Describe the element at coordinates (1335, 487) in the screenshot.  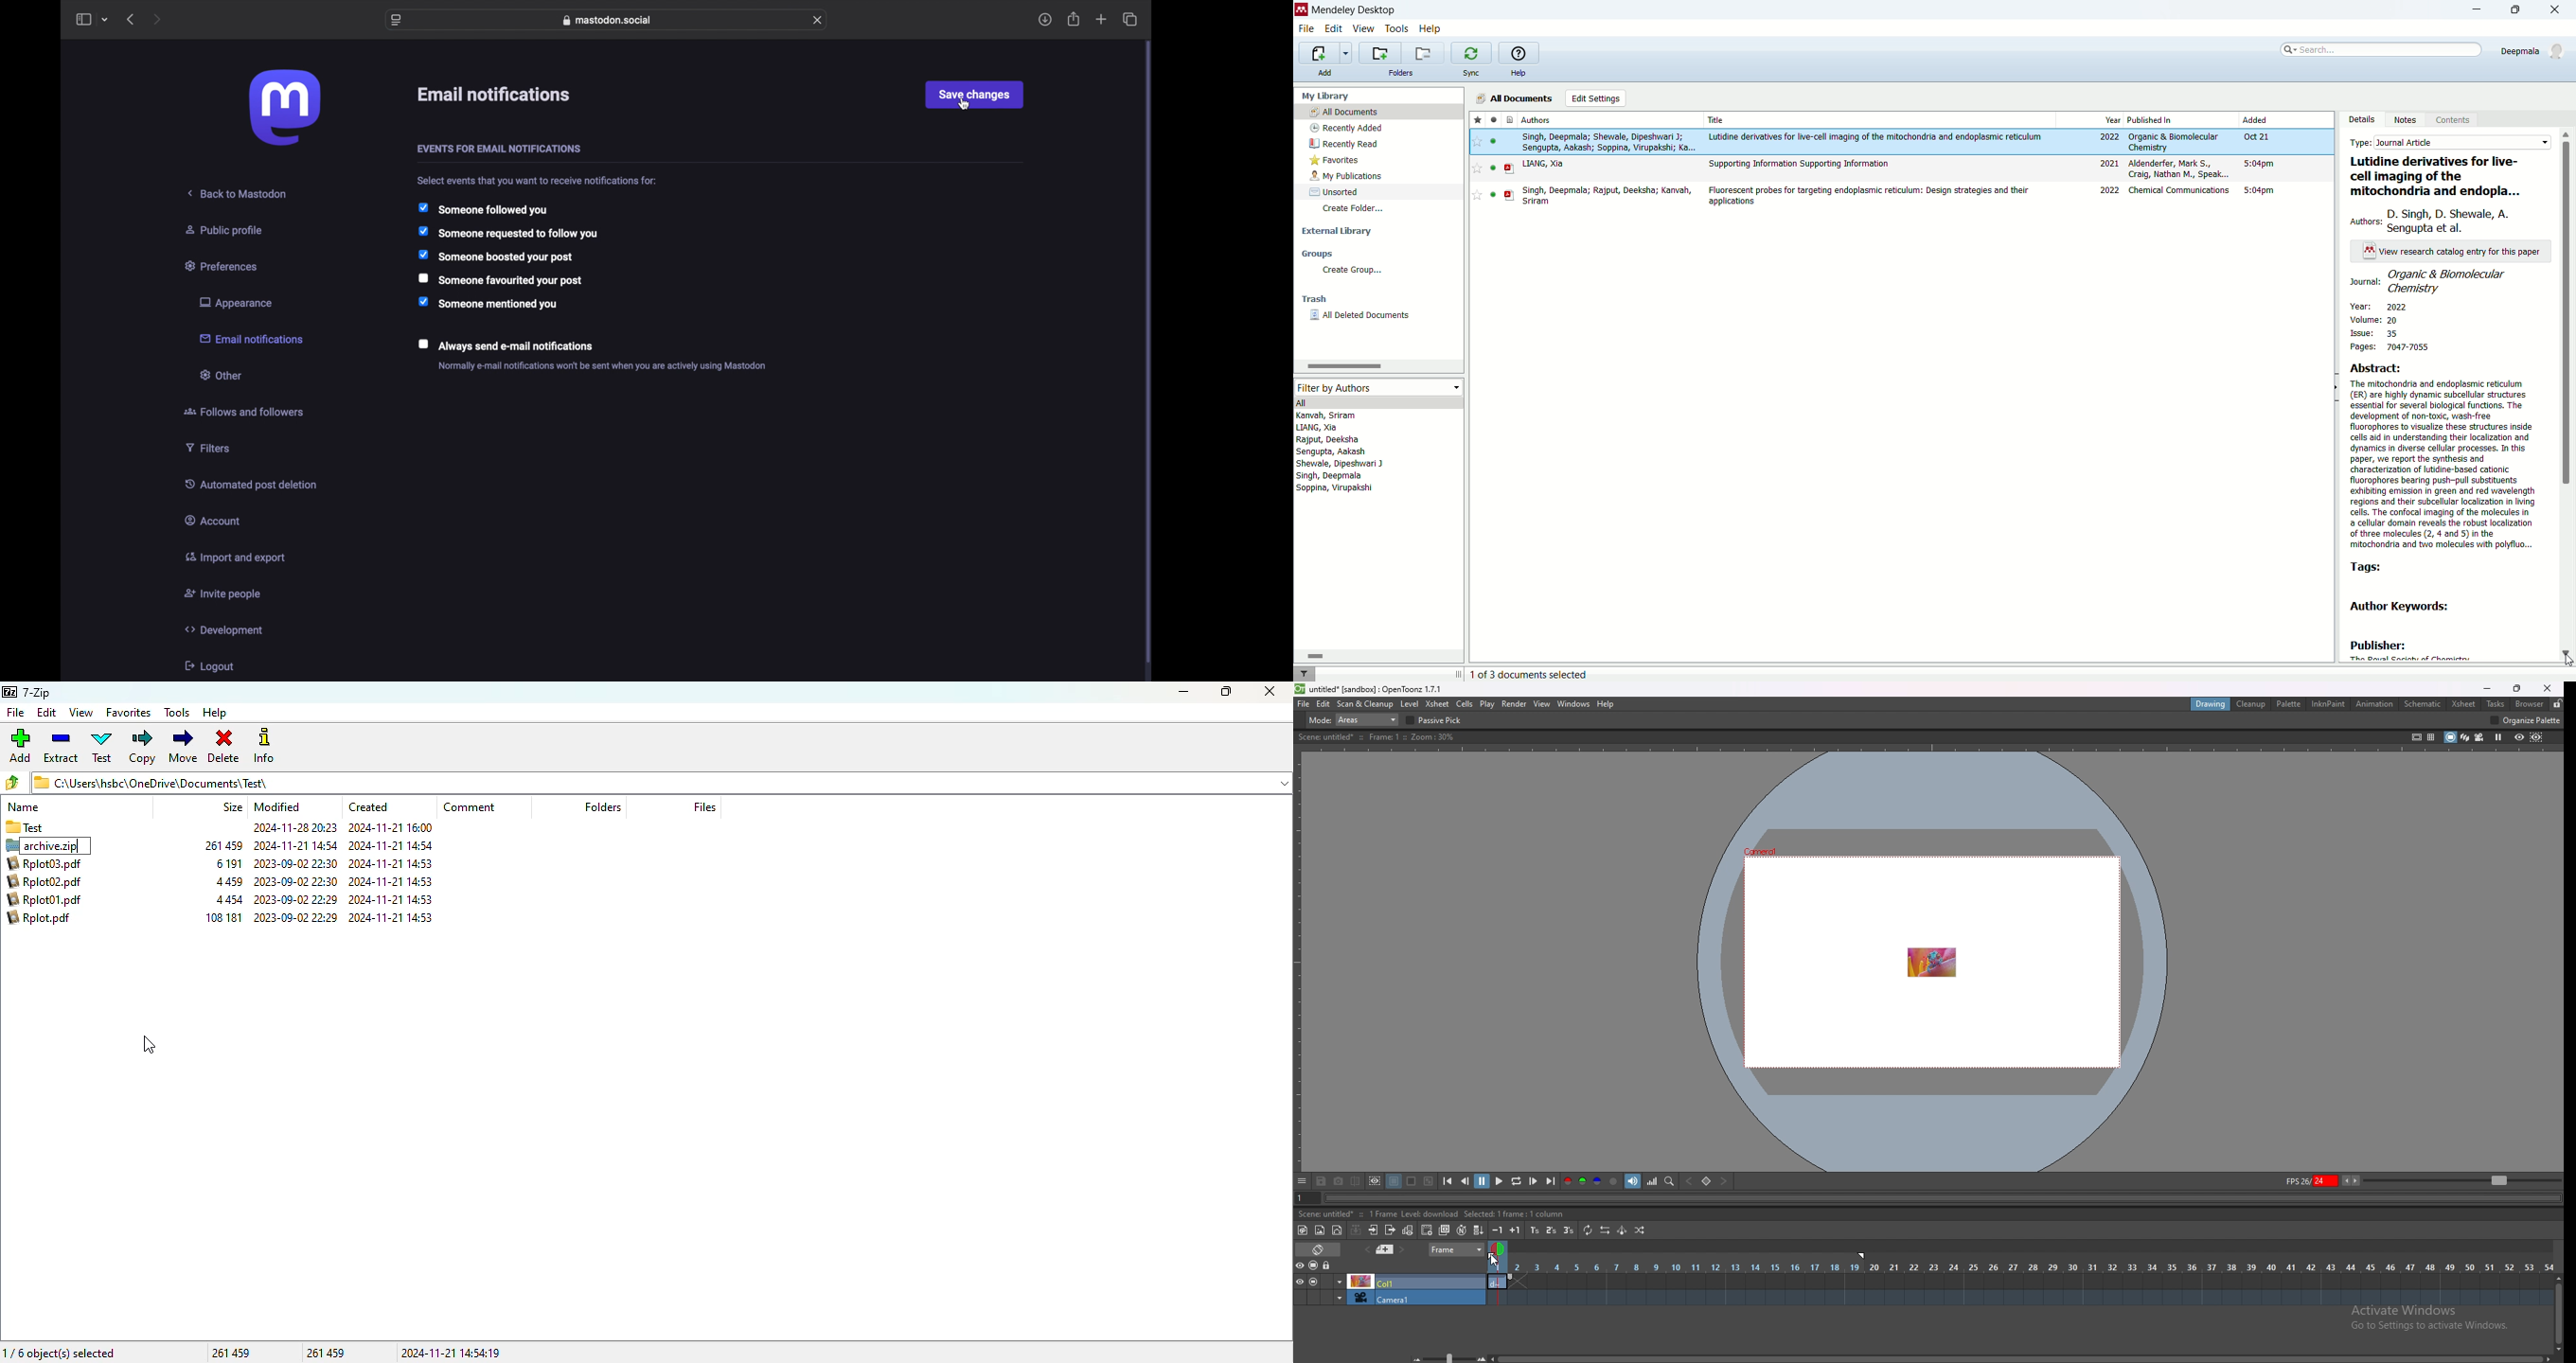
I see `soppina, virupakshi` at that location.